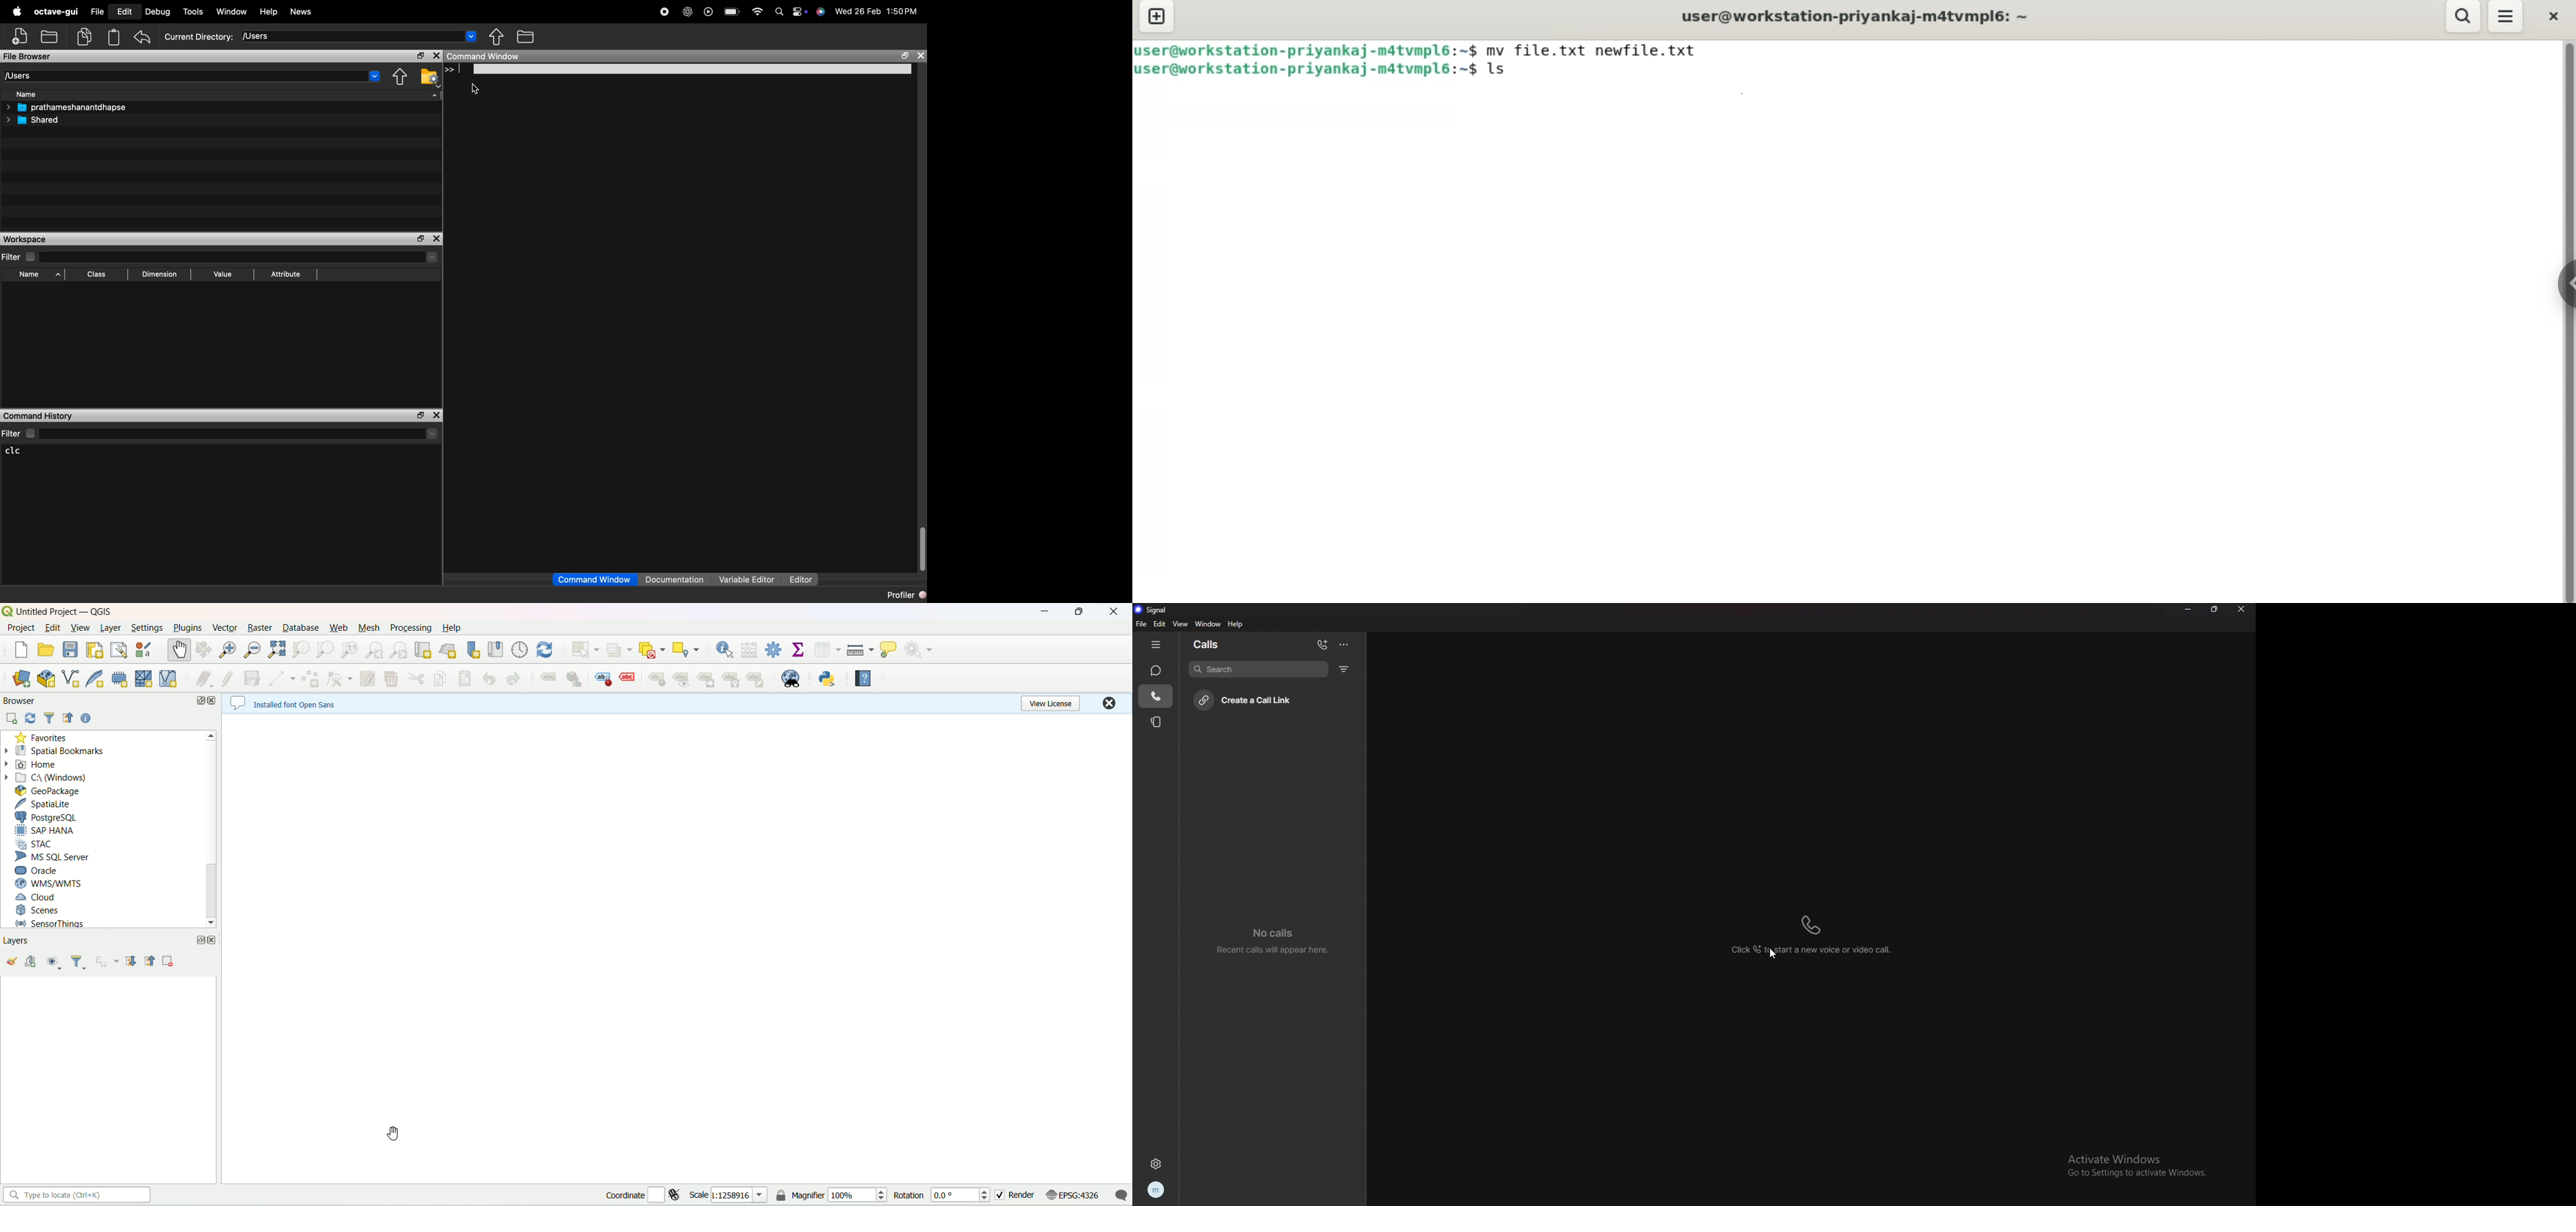  Describe the element at coordinates (90, 718) in the screenshot. I see `help` at that location.